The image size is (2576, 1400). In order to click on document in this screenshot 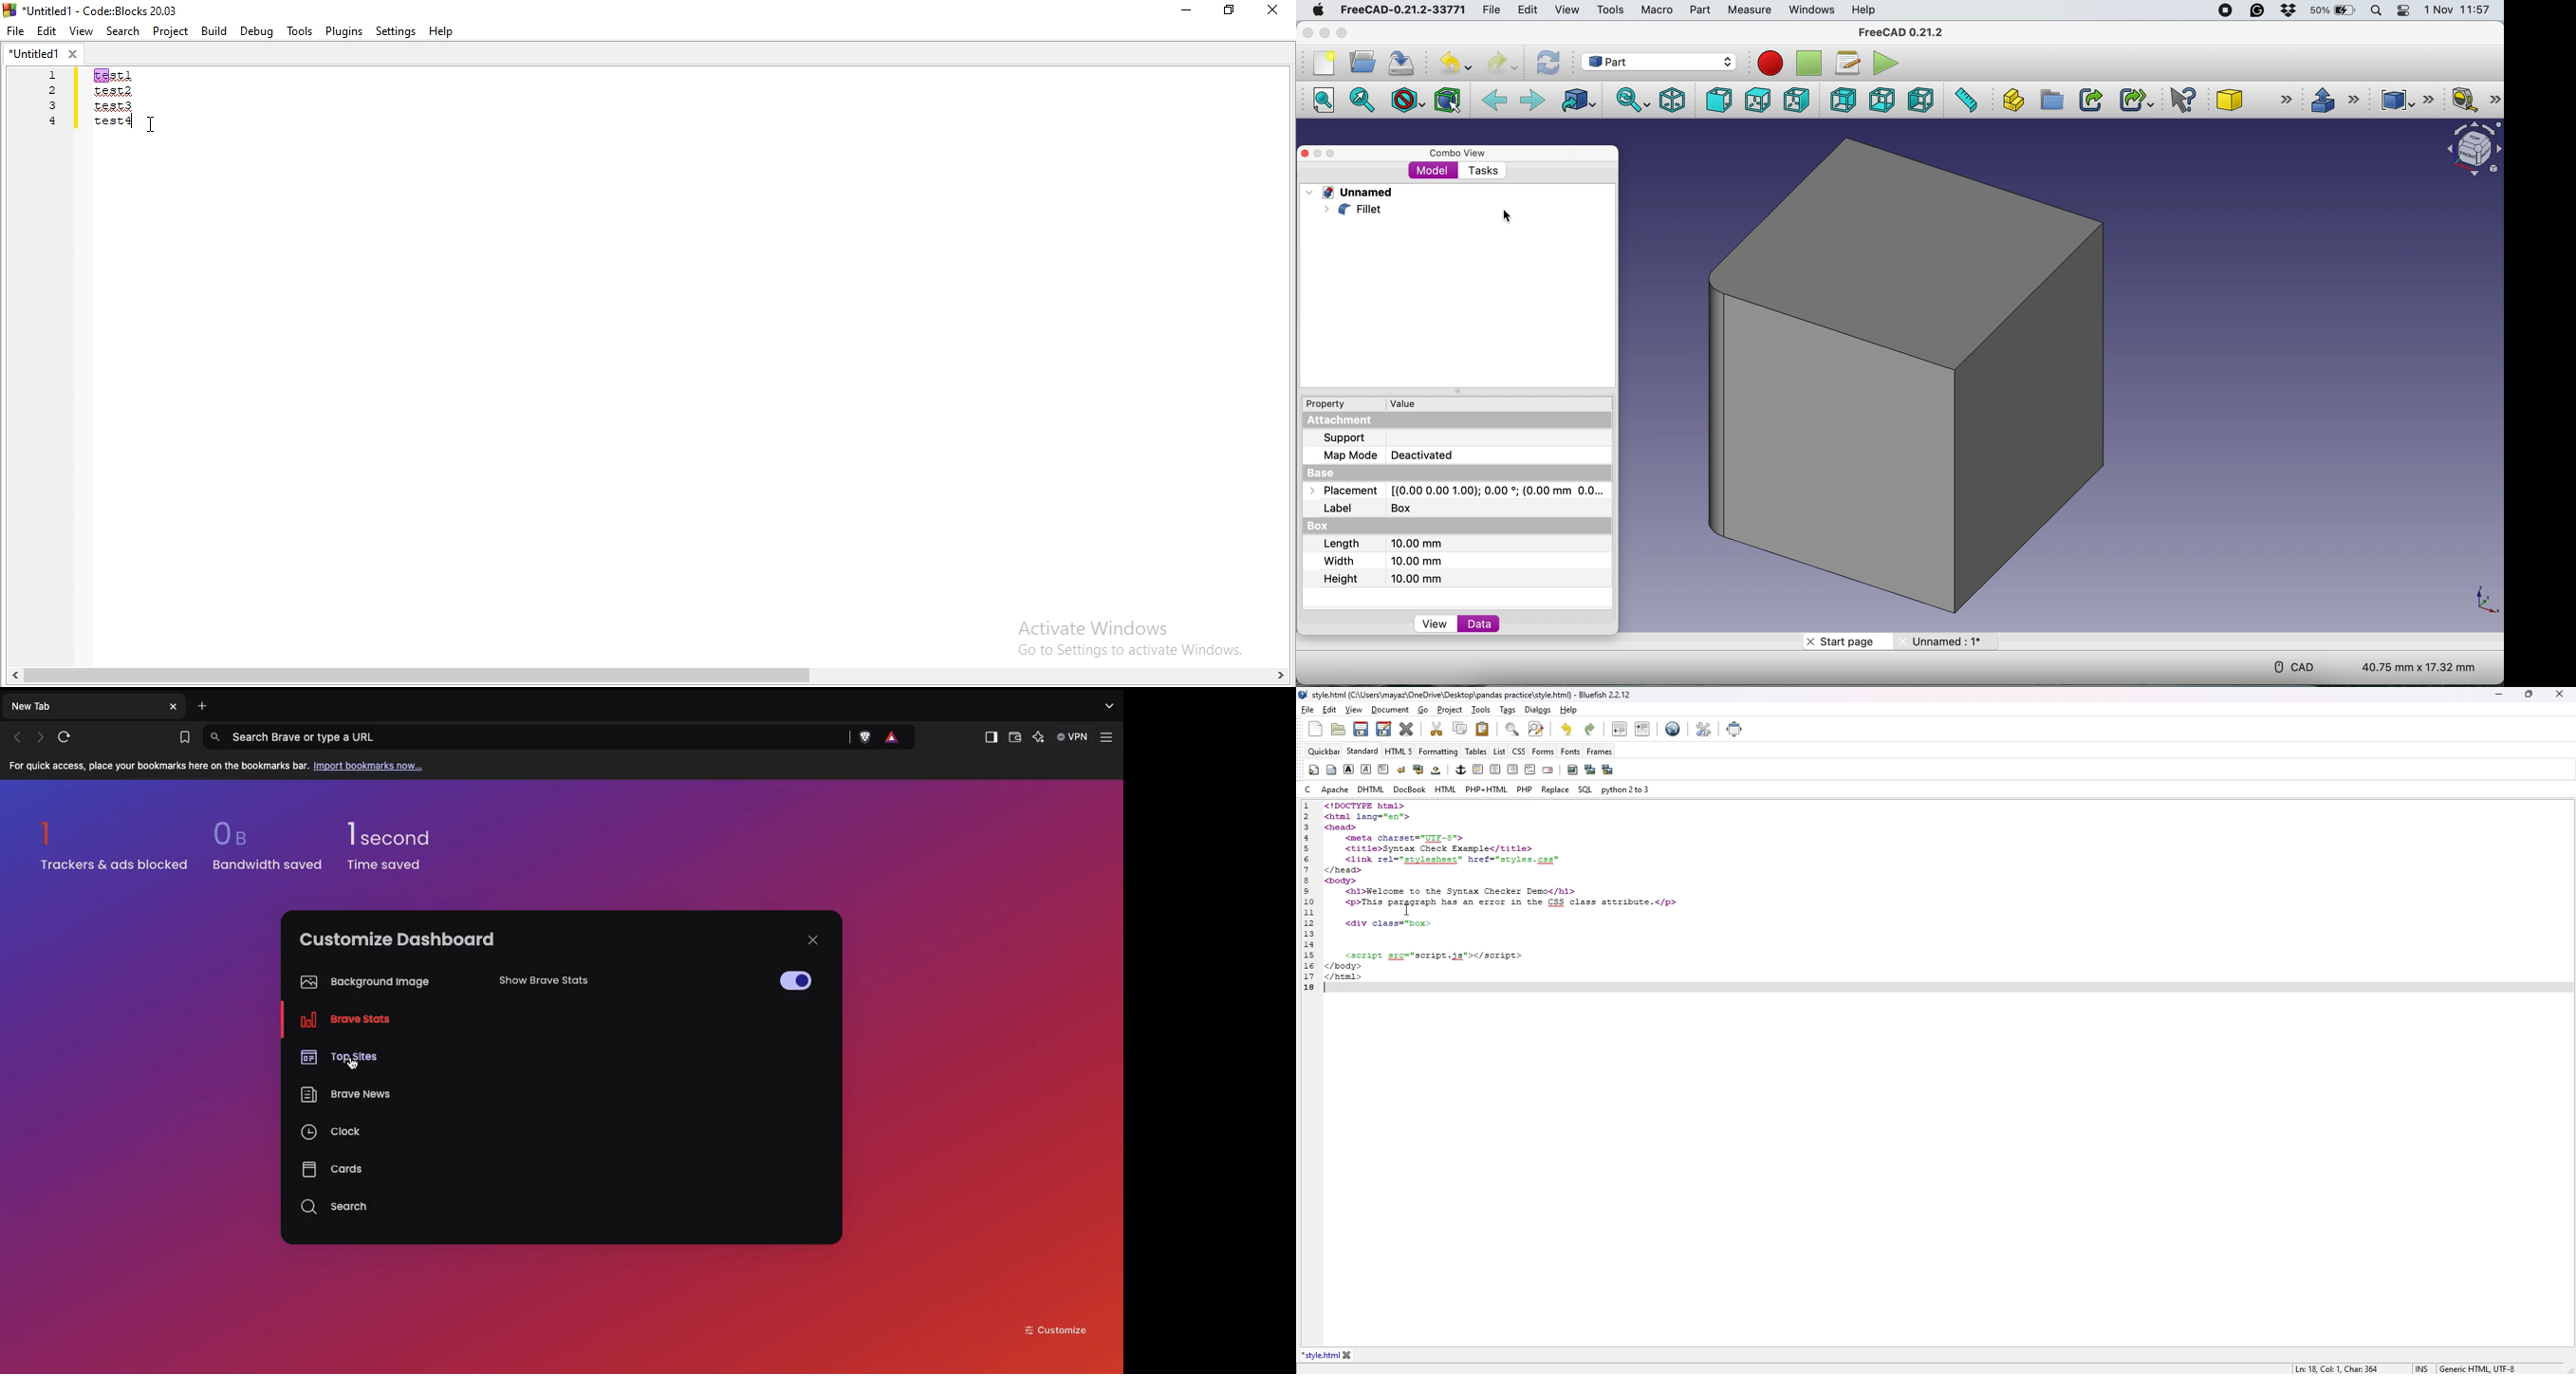, I will do `click(1390, 710)`.